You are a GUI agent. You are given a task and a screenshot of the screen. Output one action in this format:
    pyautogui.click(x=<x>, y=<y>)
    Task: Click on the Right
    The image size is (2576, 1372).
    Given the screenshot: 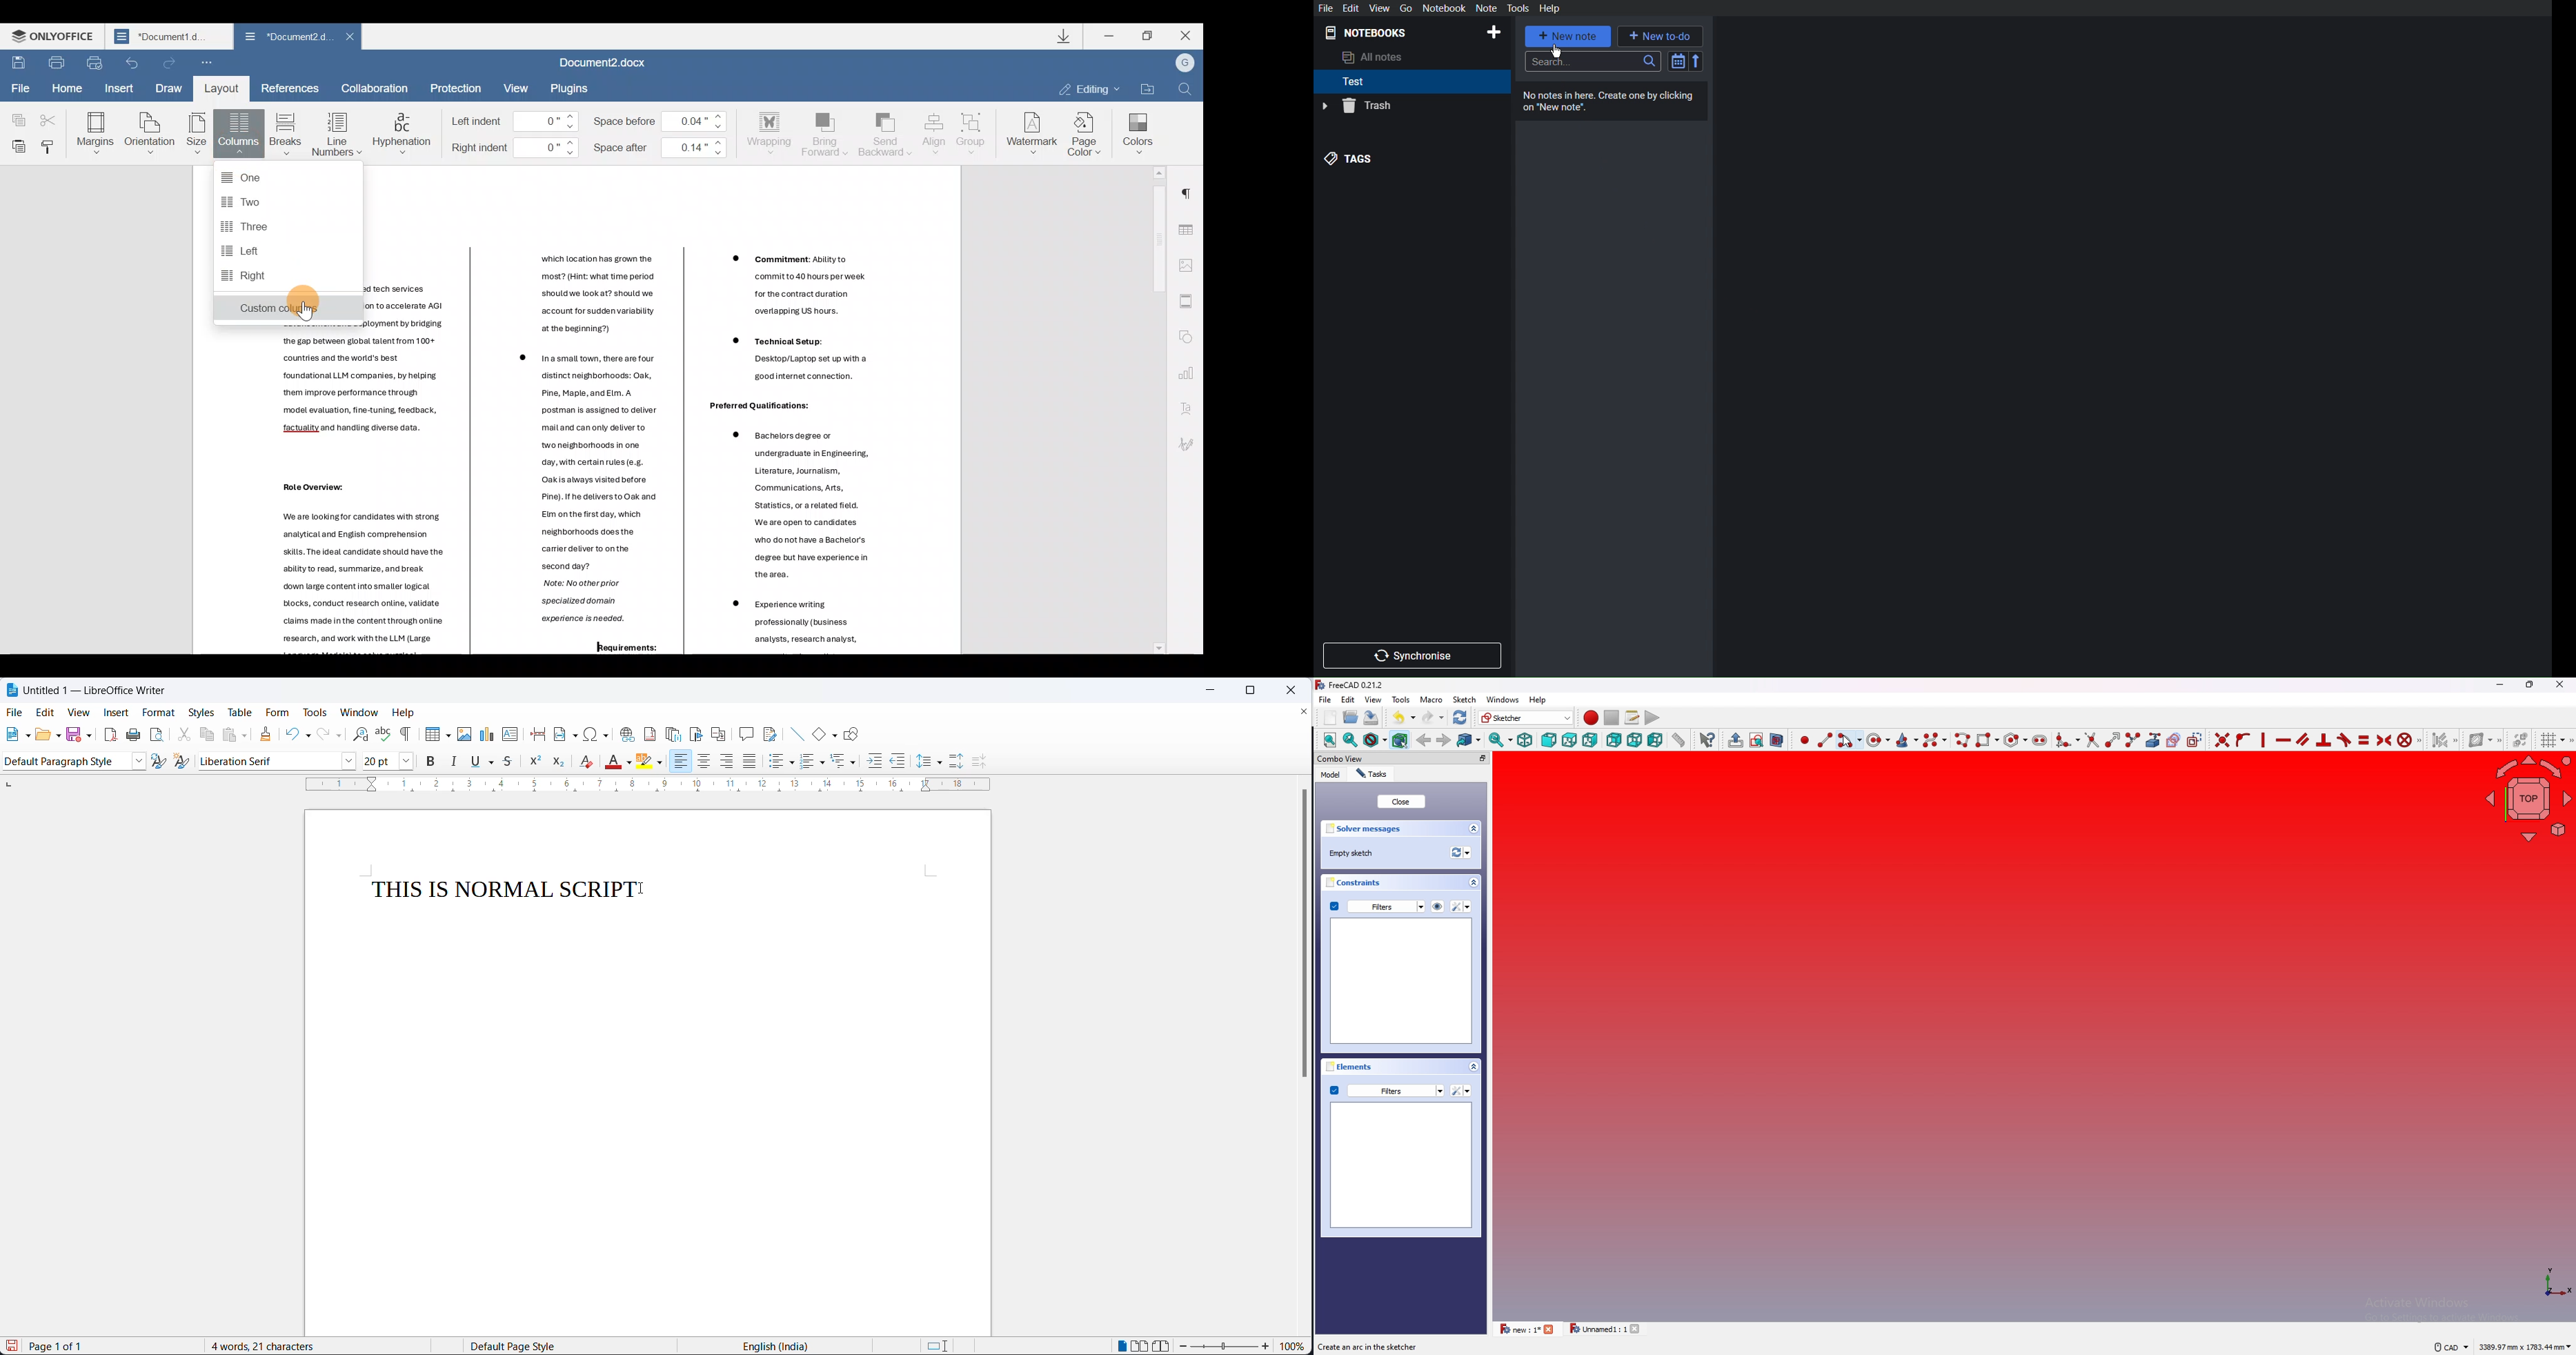 What is the action you would take?
    pyautogui.click(x=253, y=276)
    